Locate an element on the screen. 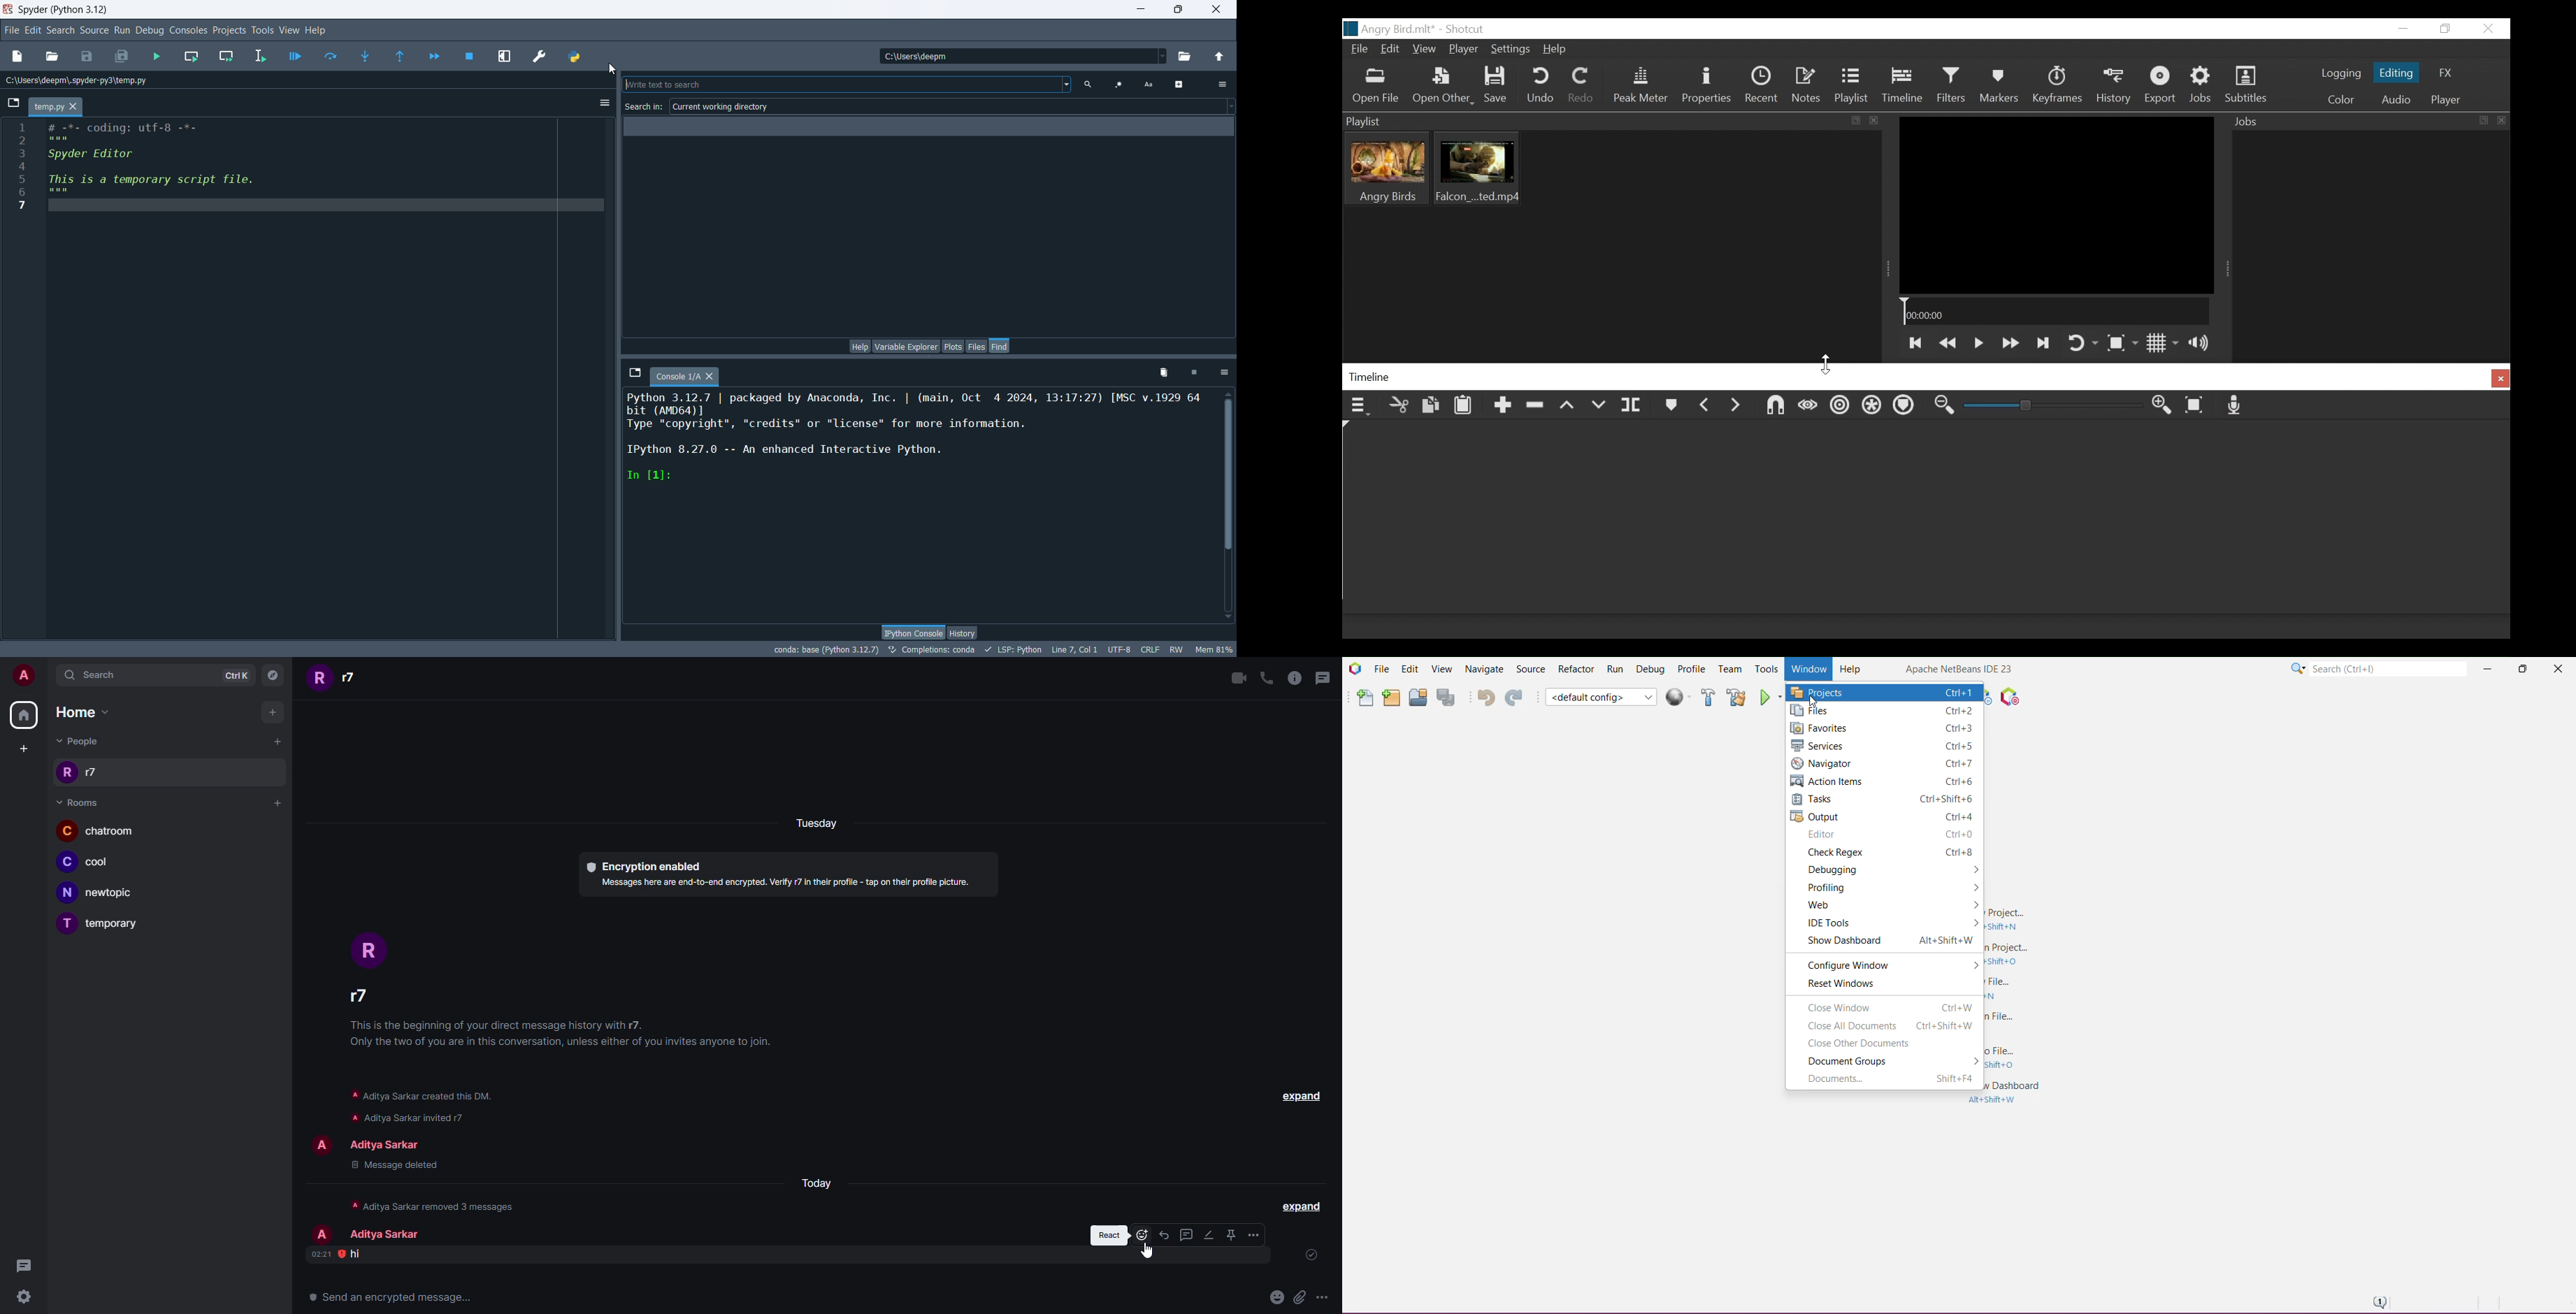  Play backward quickly is located at coordinates (1947, 342).